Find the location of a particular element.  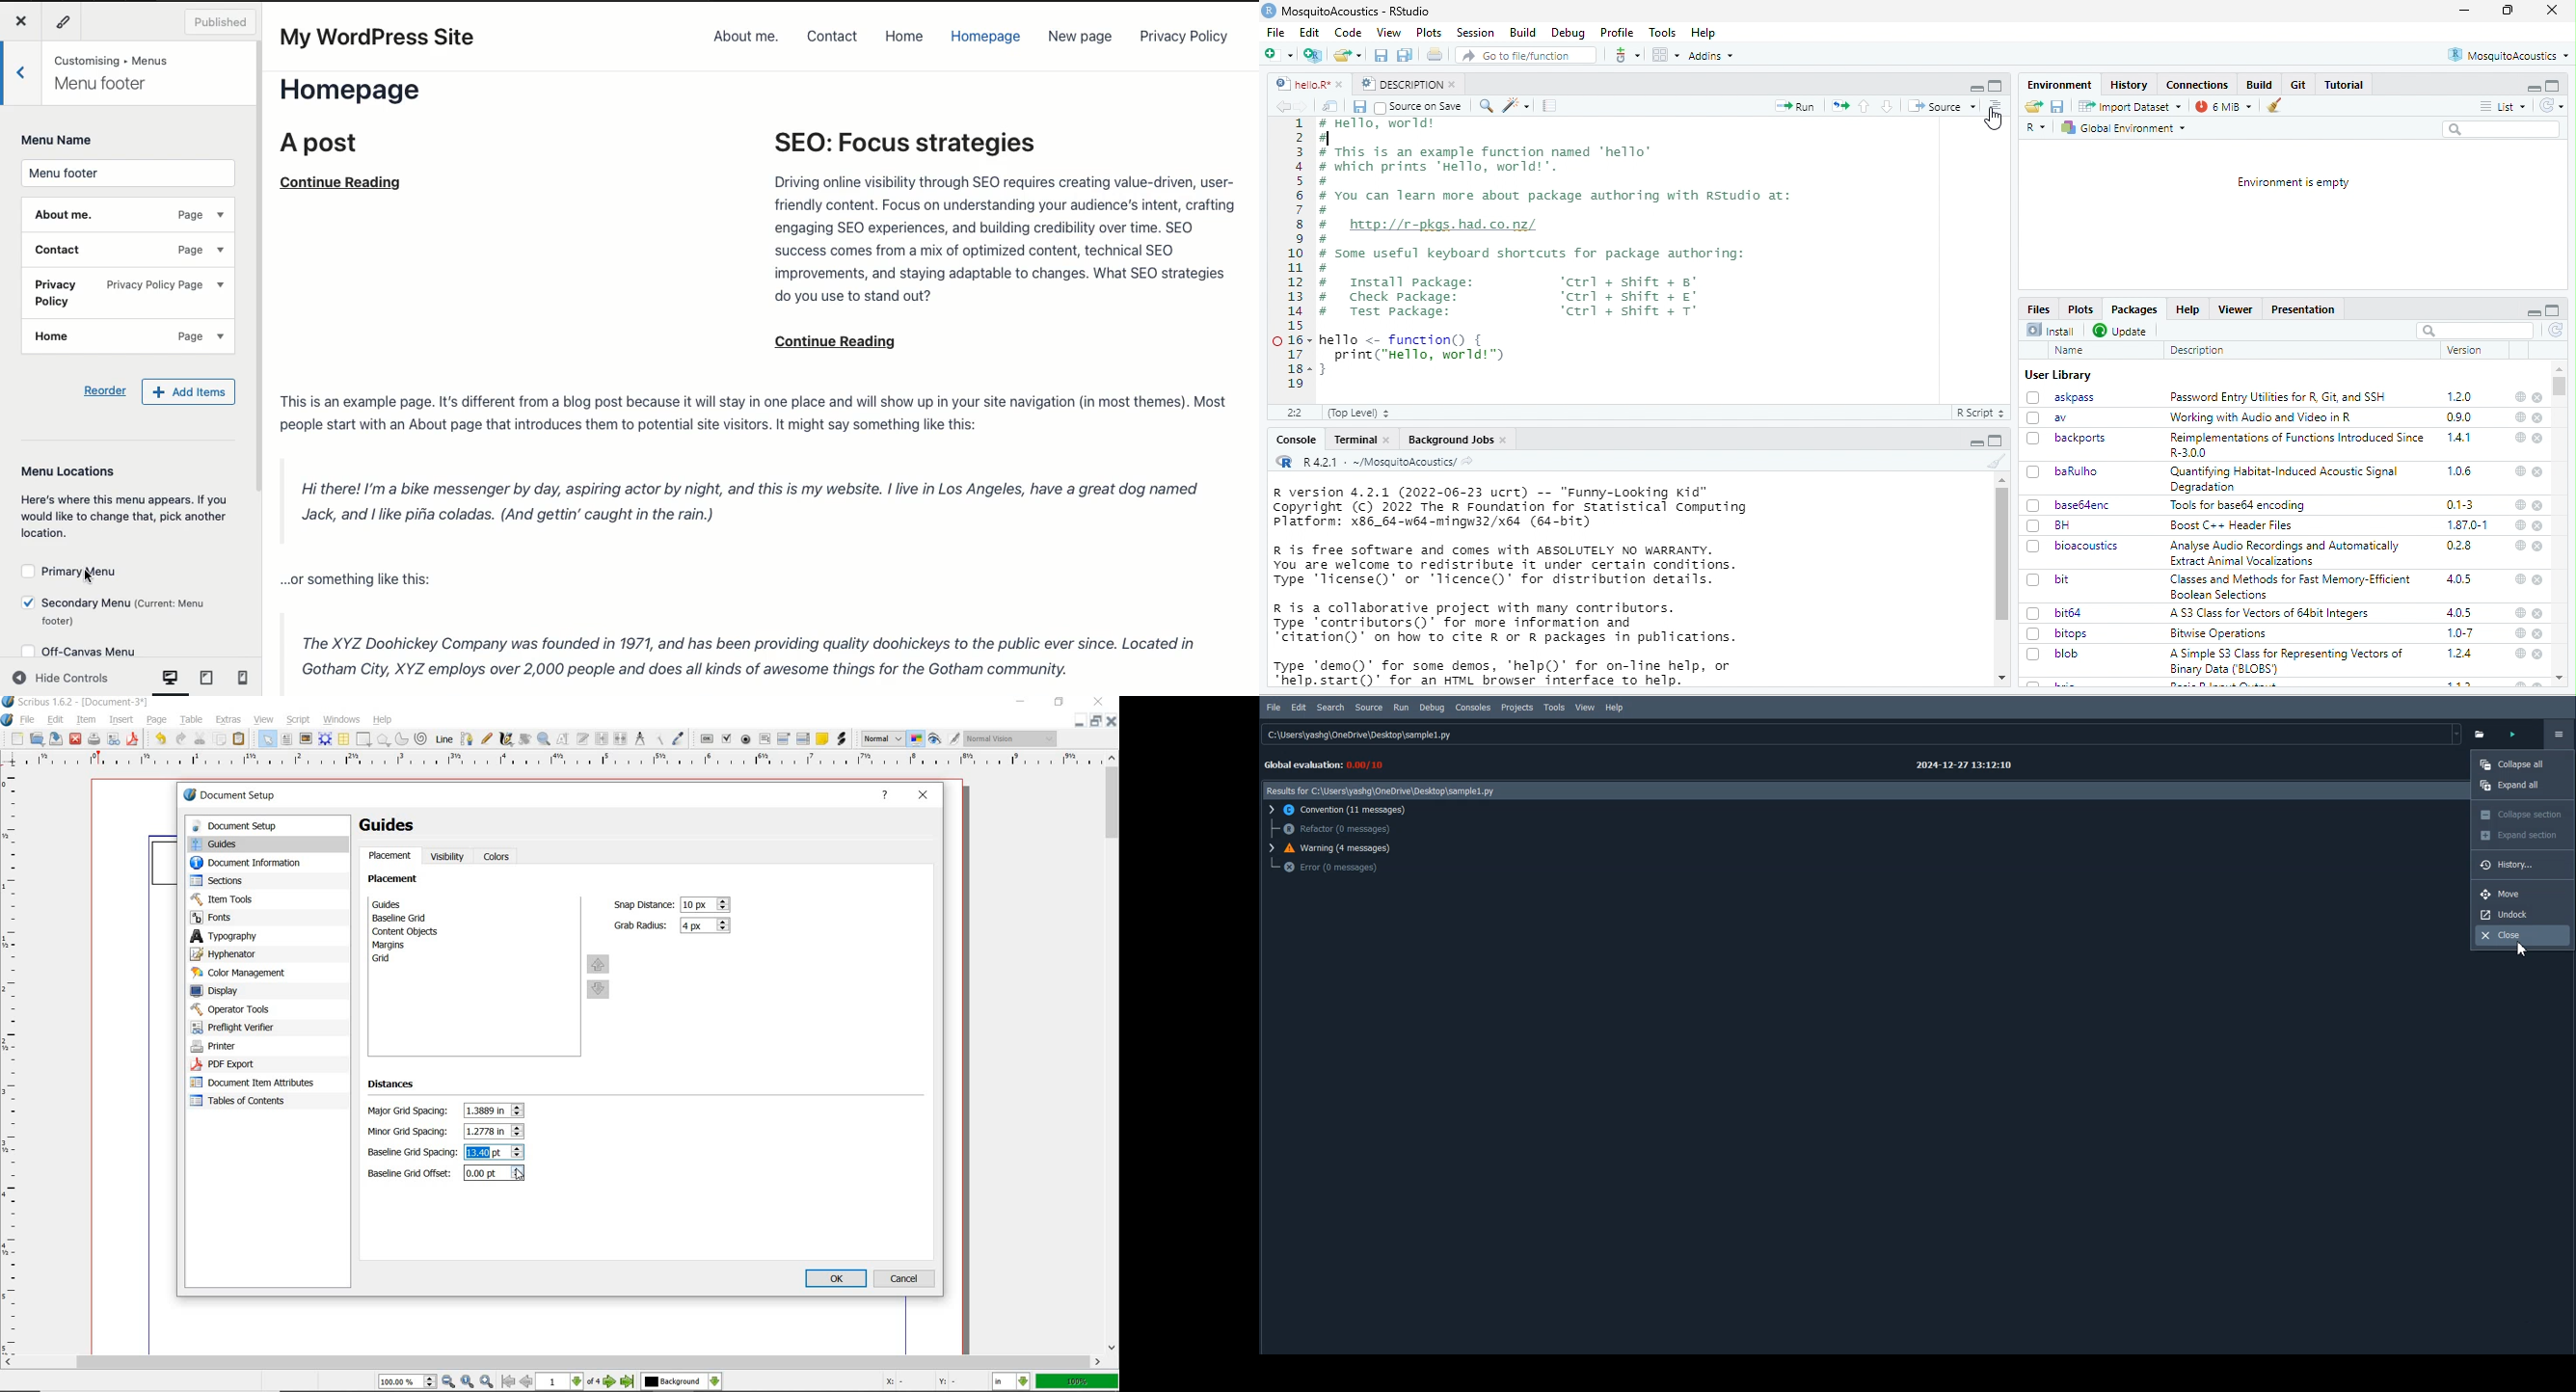

scroll bar is located at coordinates (2003, 554).